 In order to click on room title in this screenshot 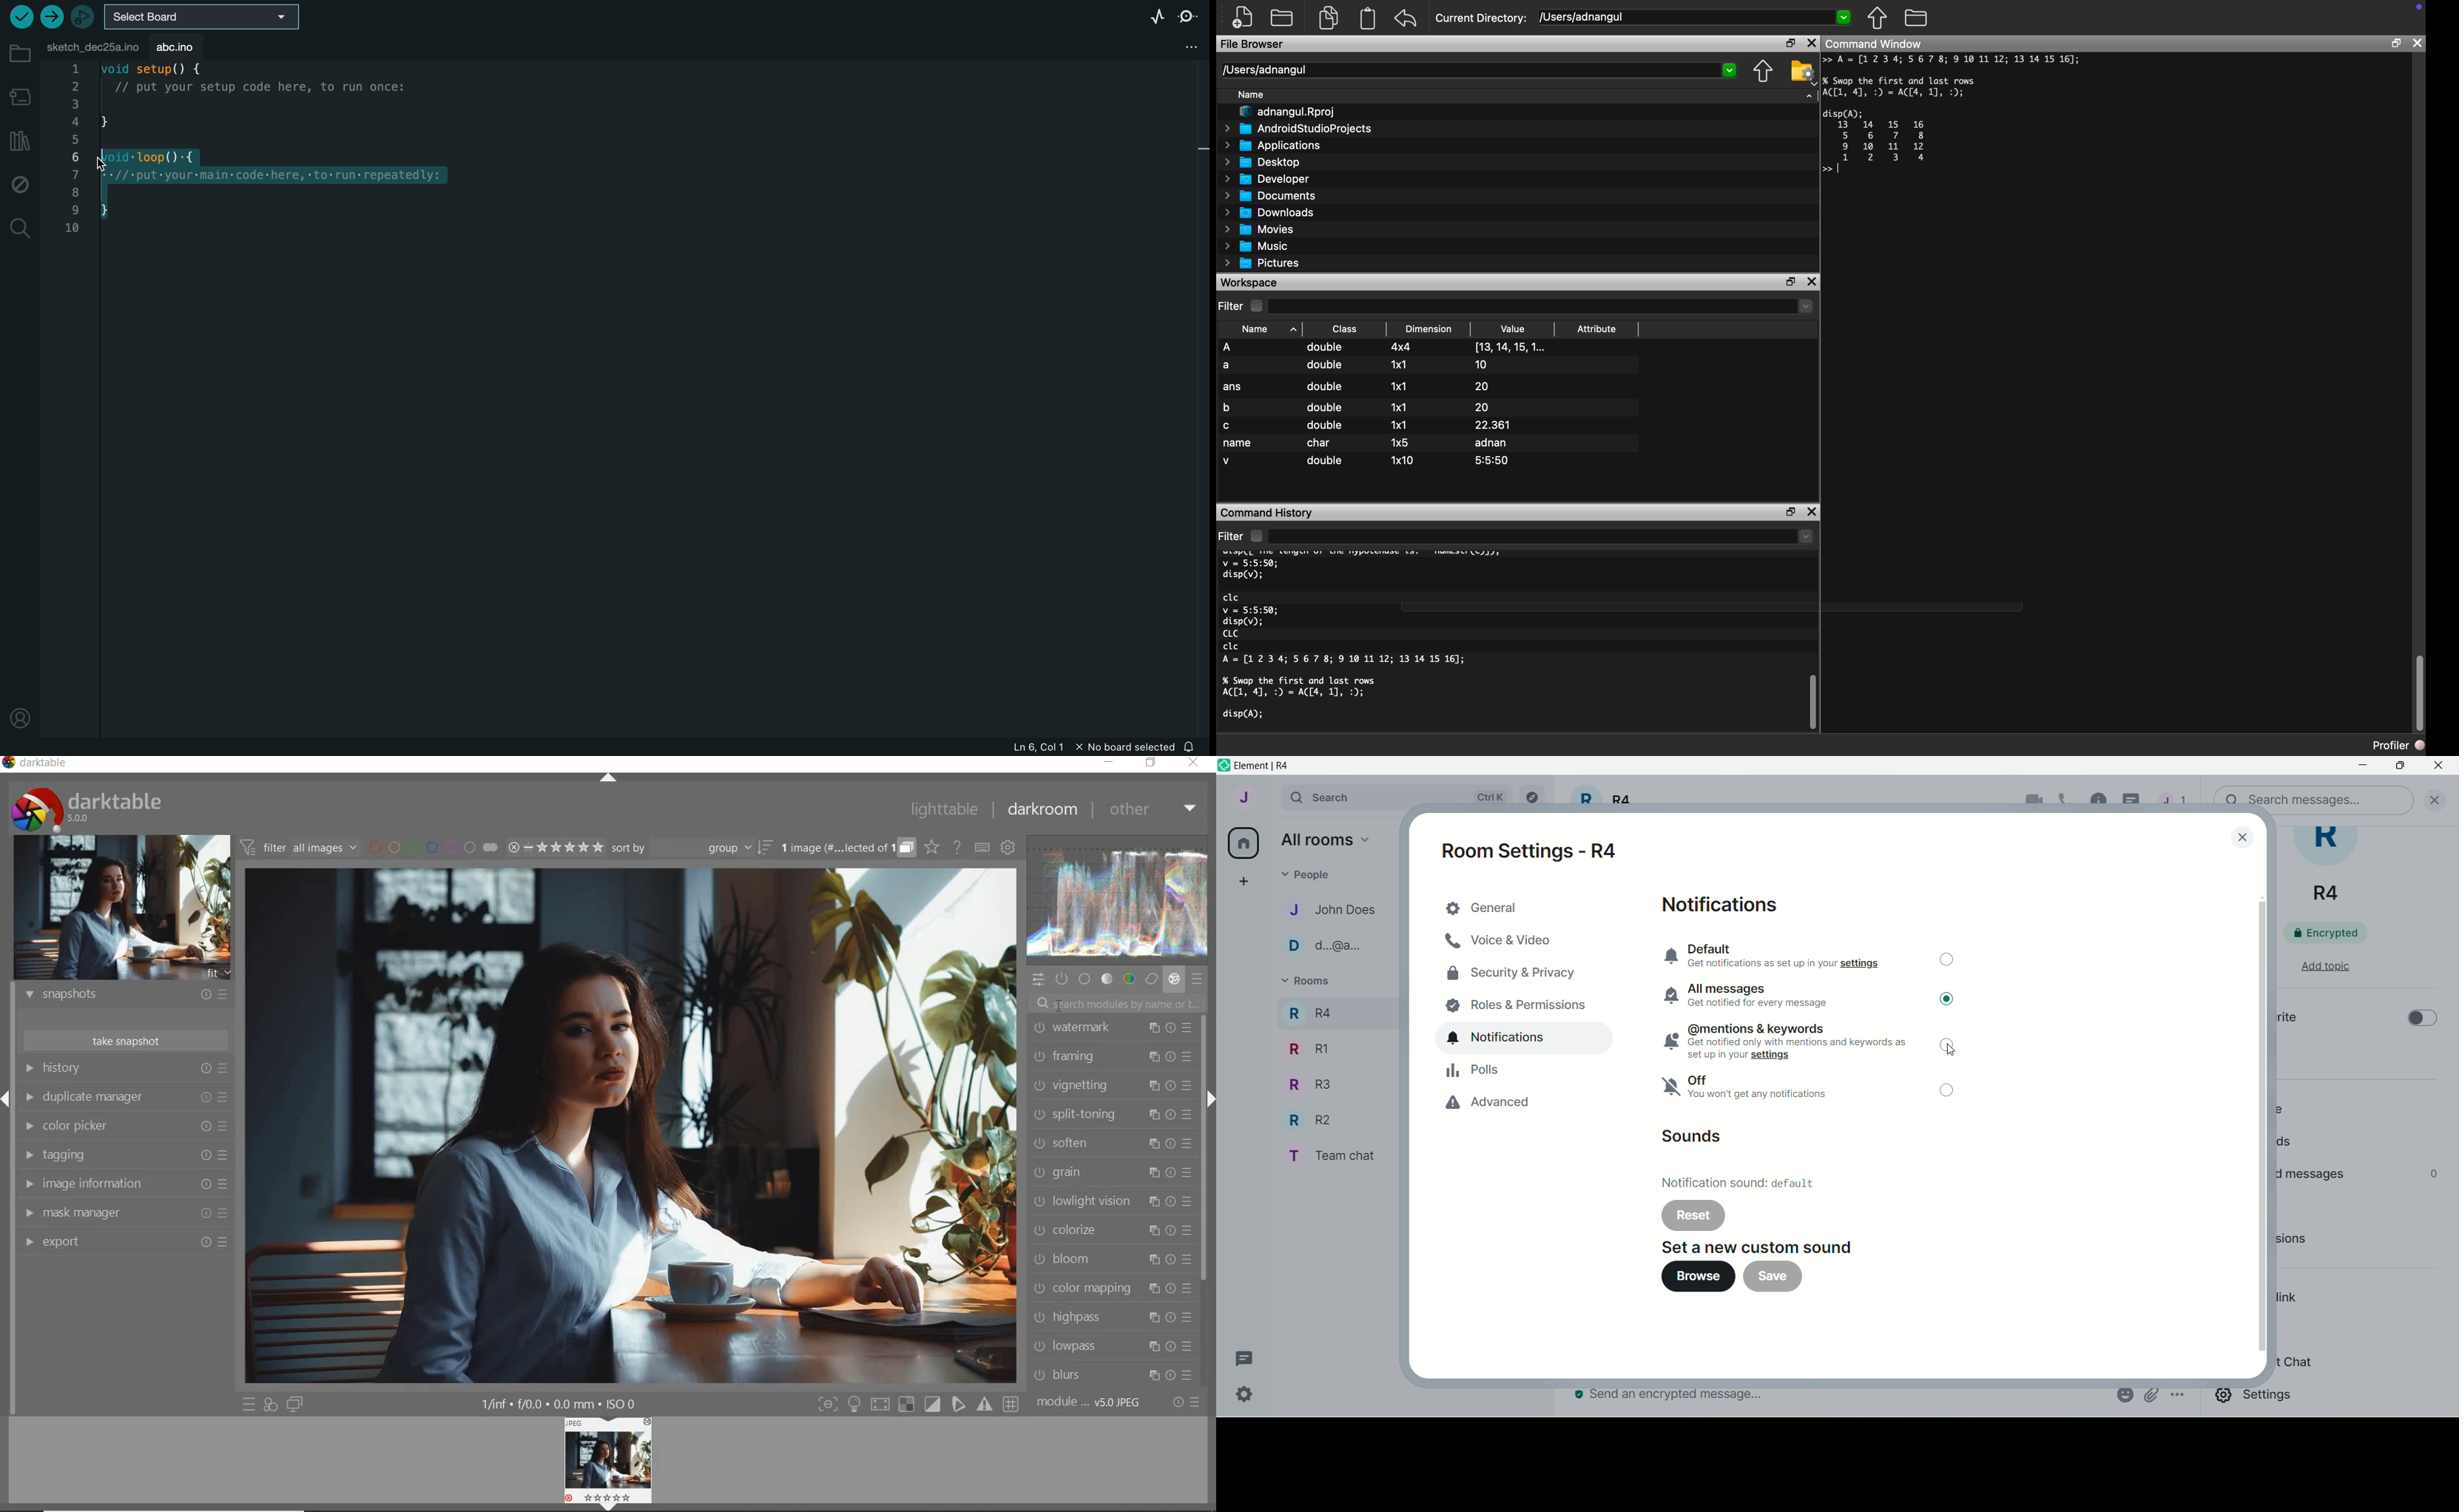, I will do `click(1603, 803)`.